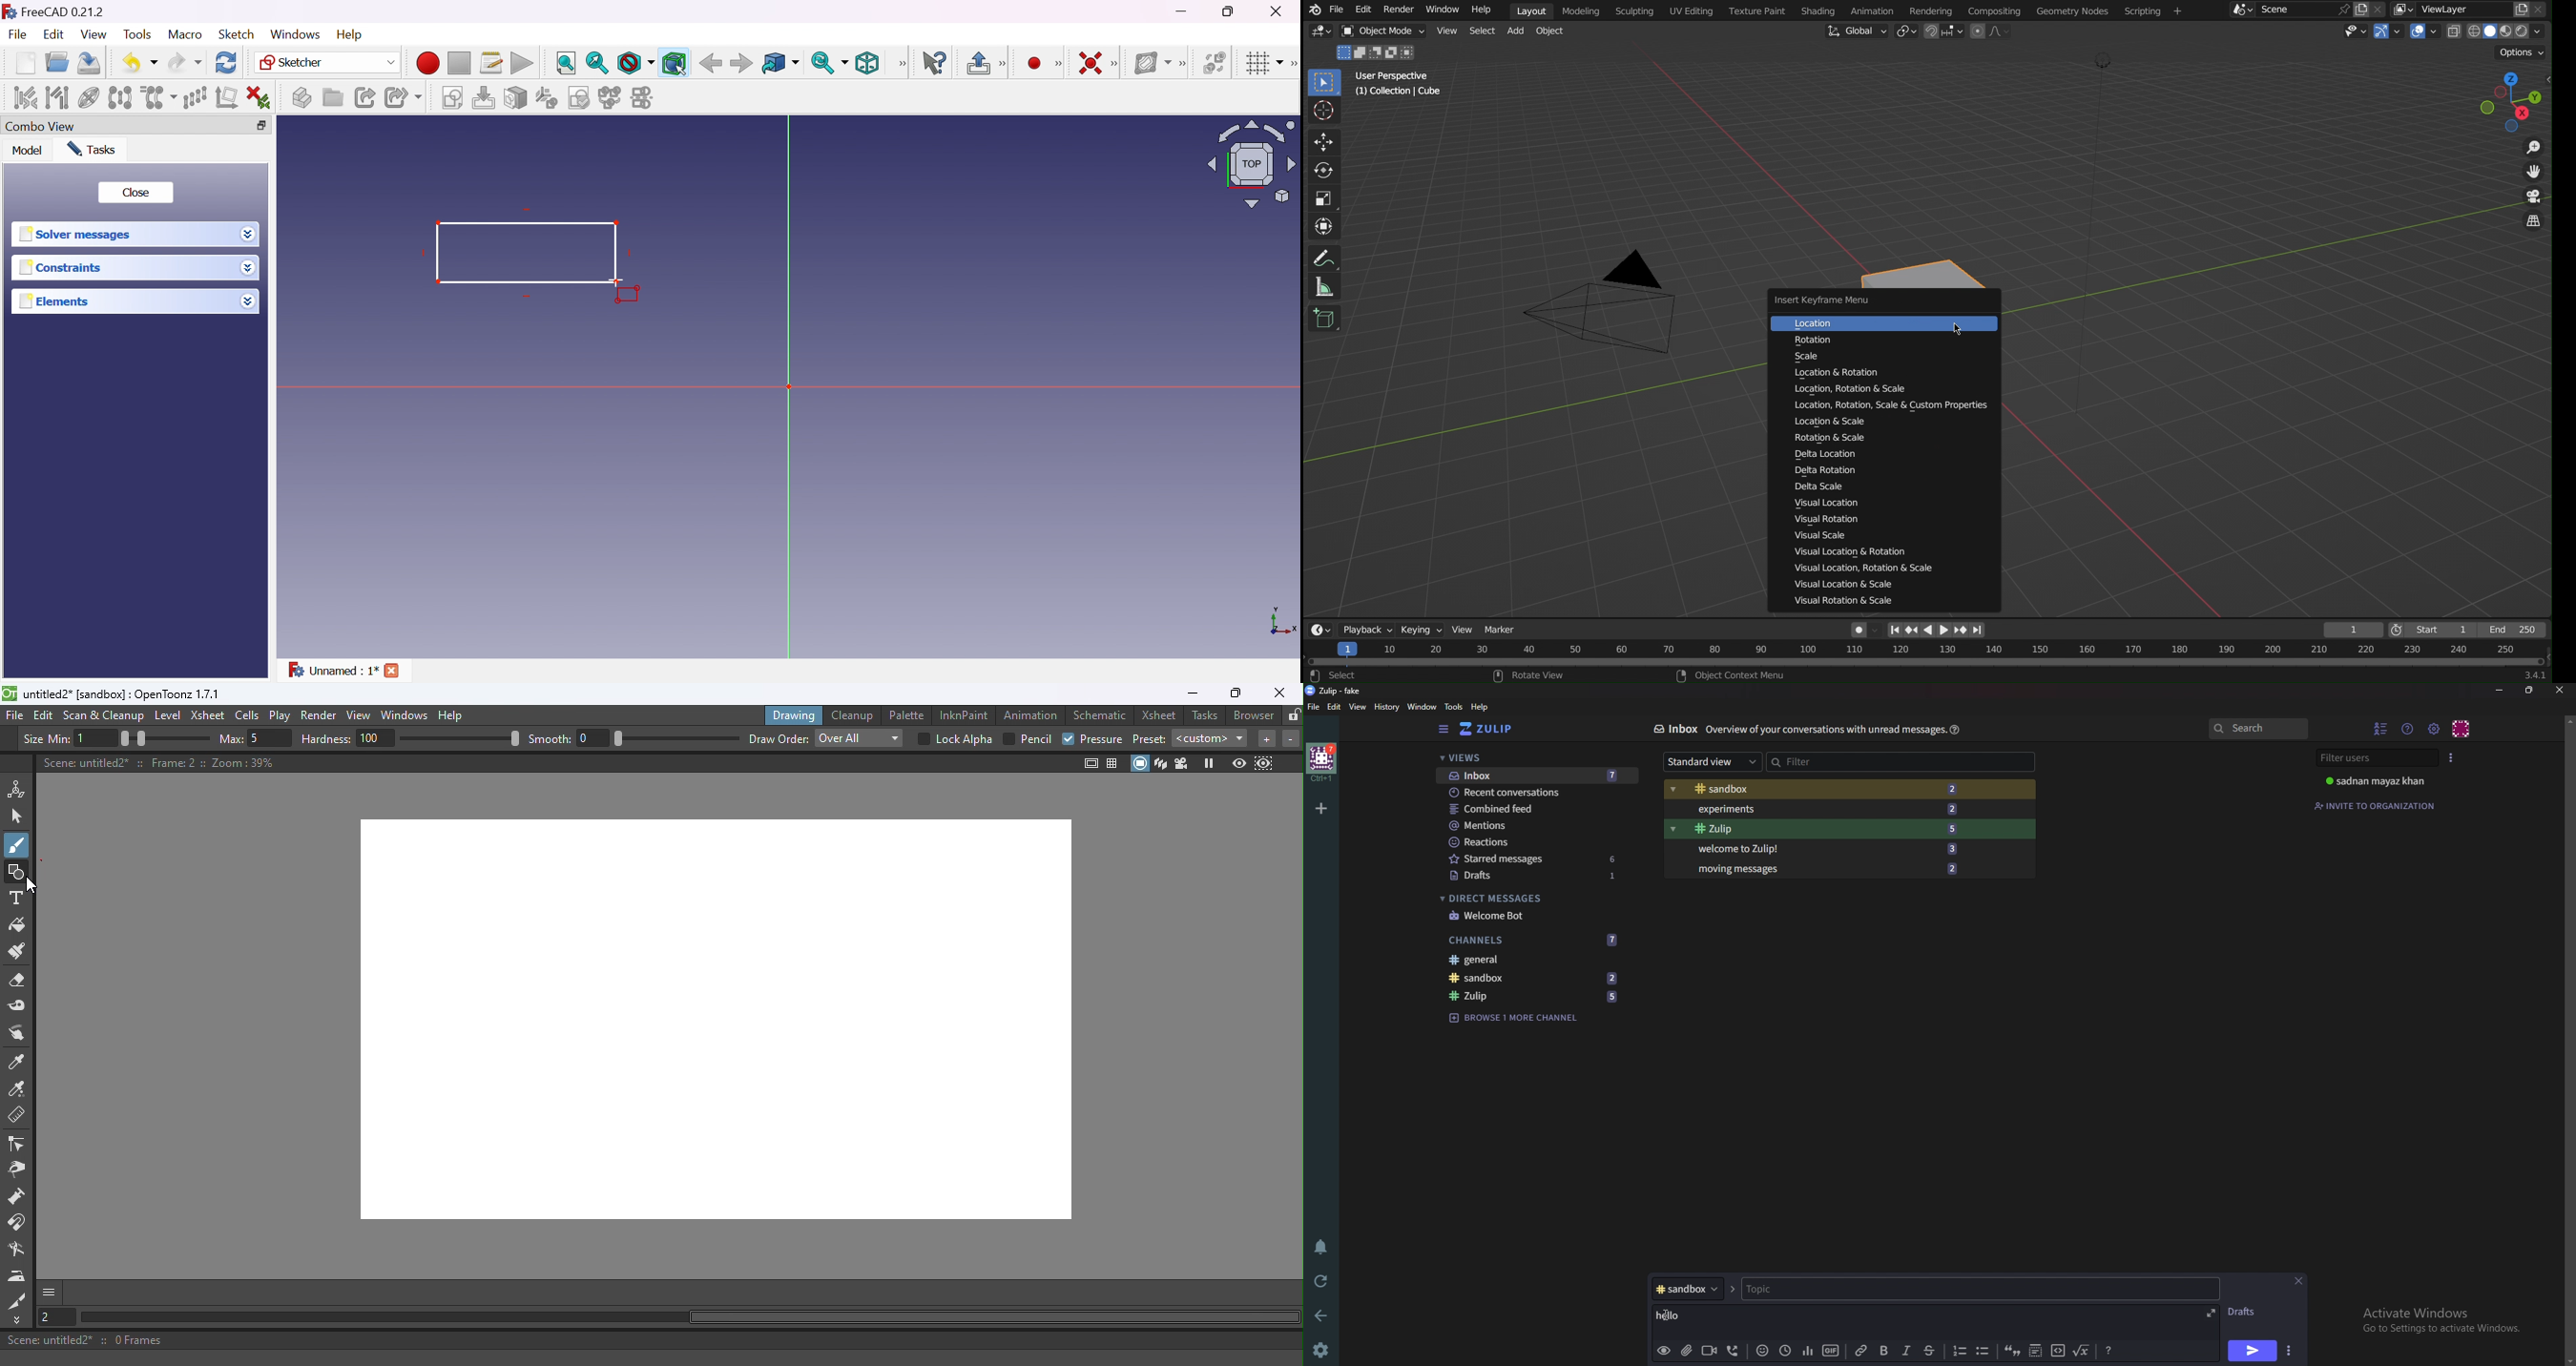 The height and width of the screenshot is (1372, 2576). Describe the element at coordinates (2259, 729) in the screenshot. I see `search` at that location.